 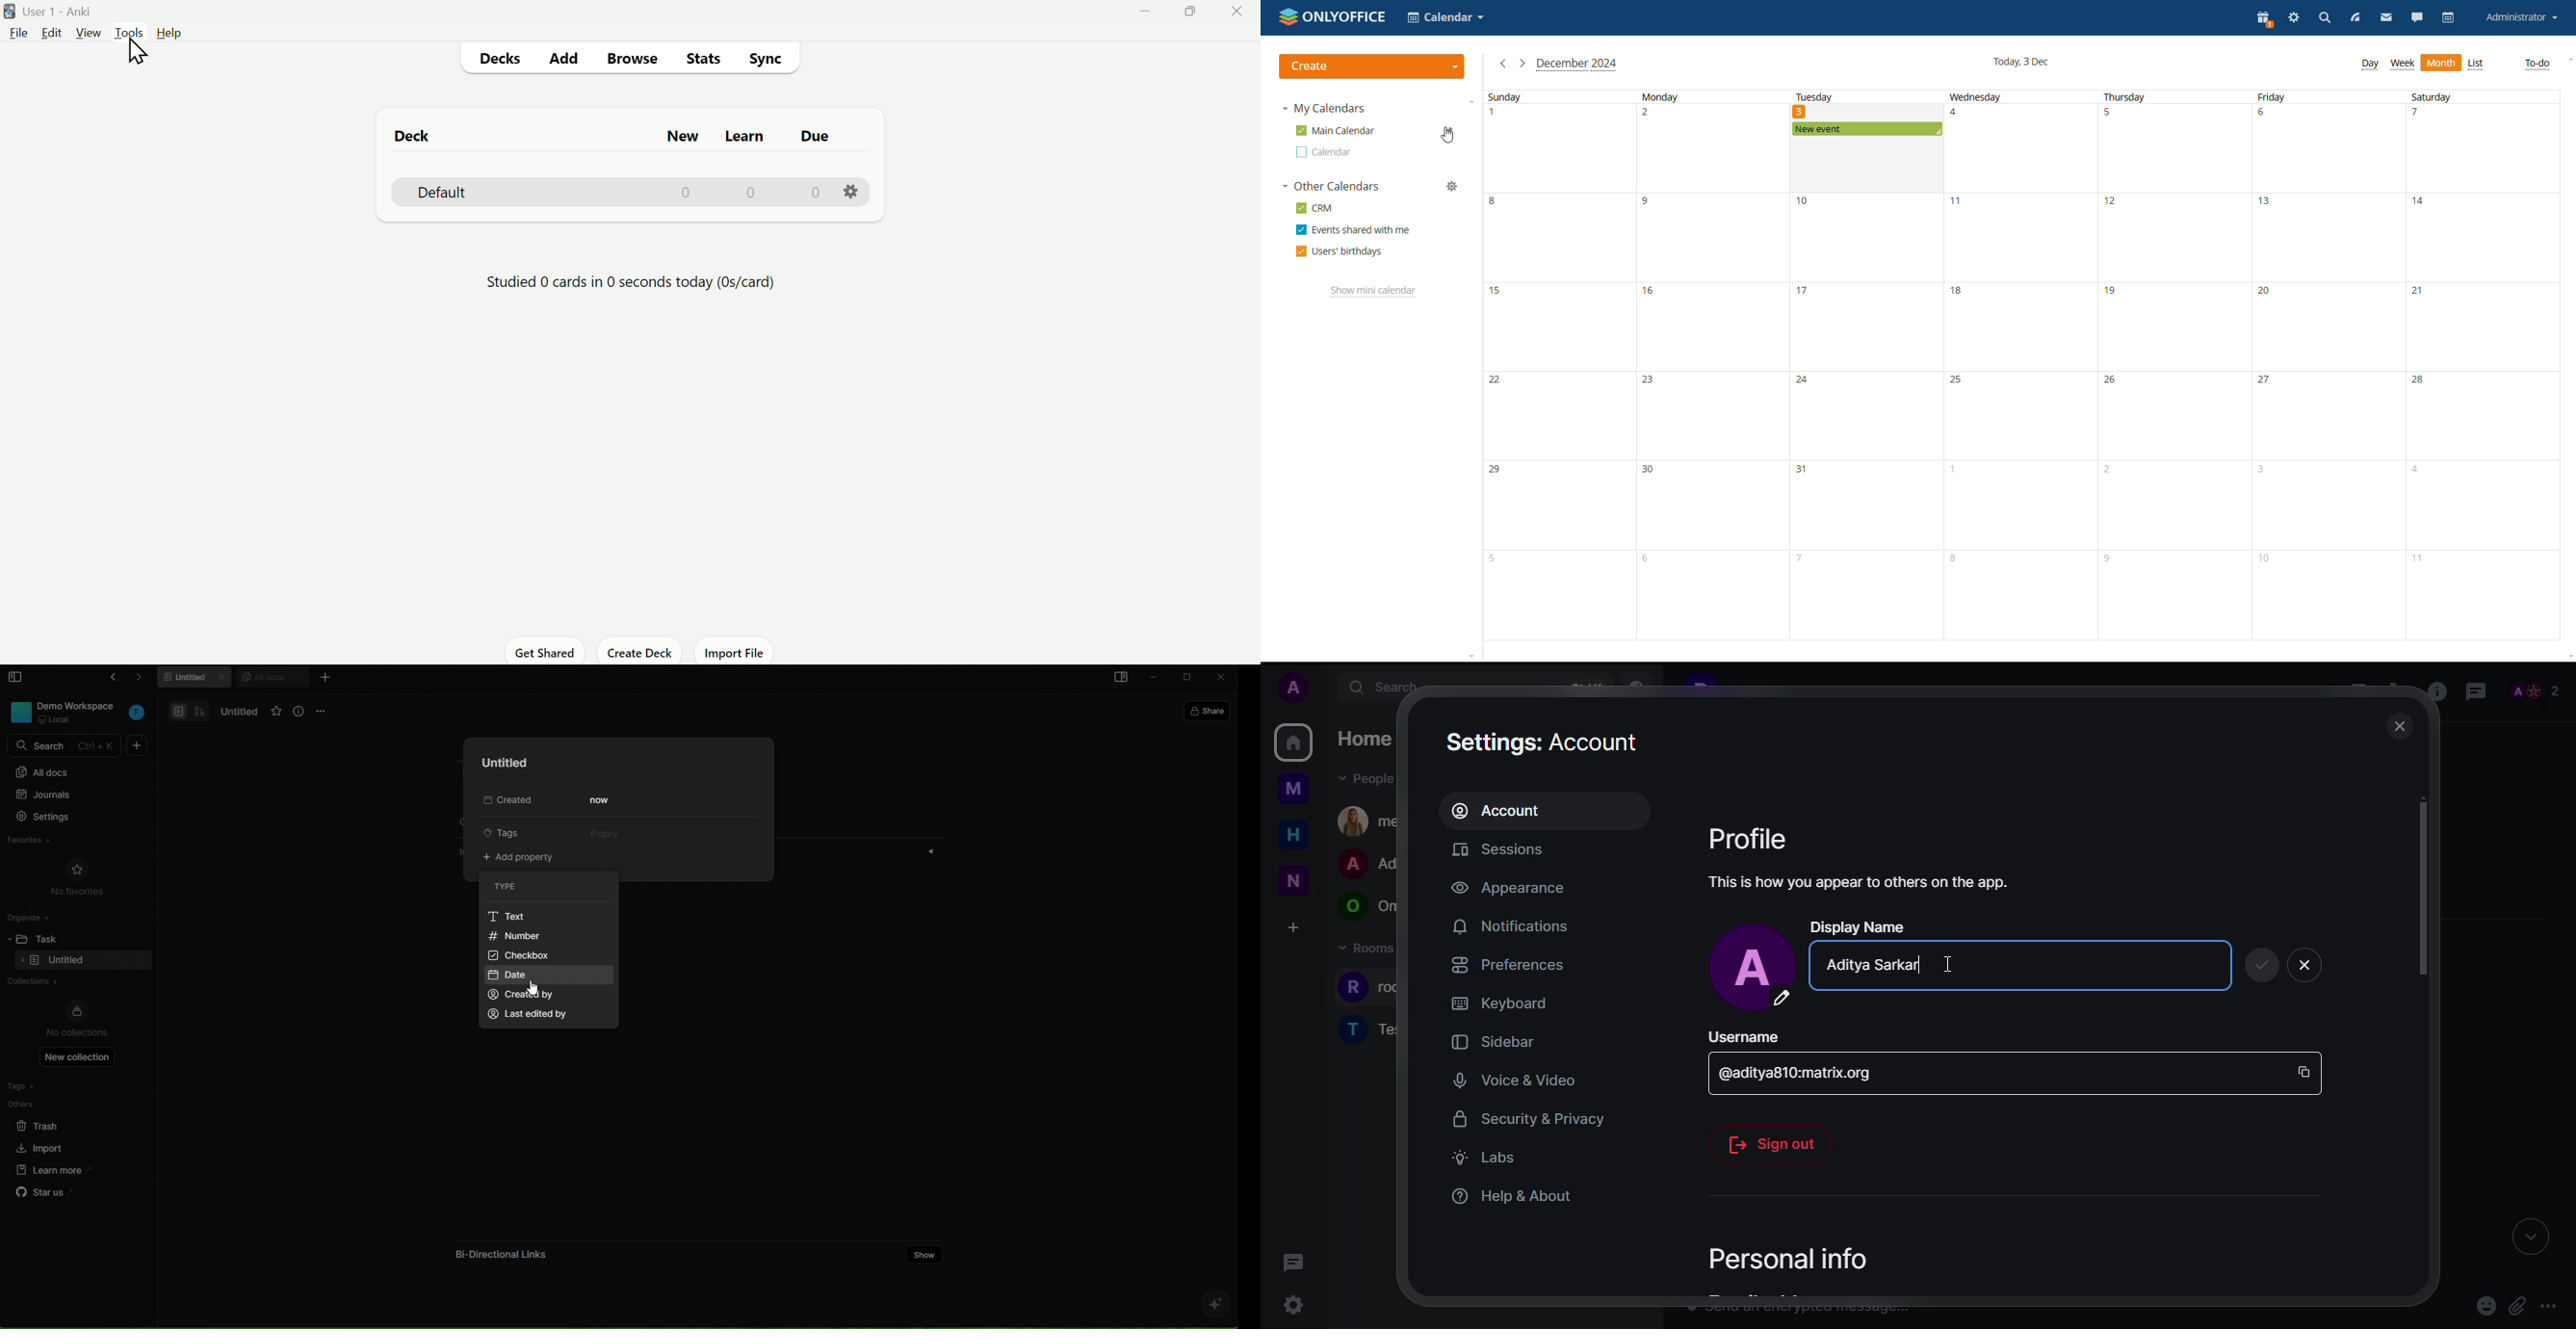 What do you see at coordinates (1324, 108) in the screenshot?
I see `my calendars` at bounding box center [1324, 108].